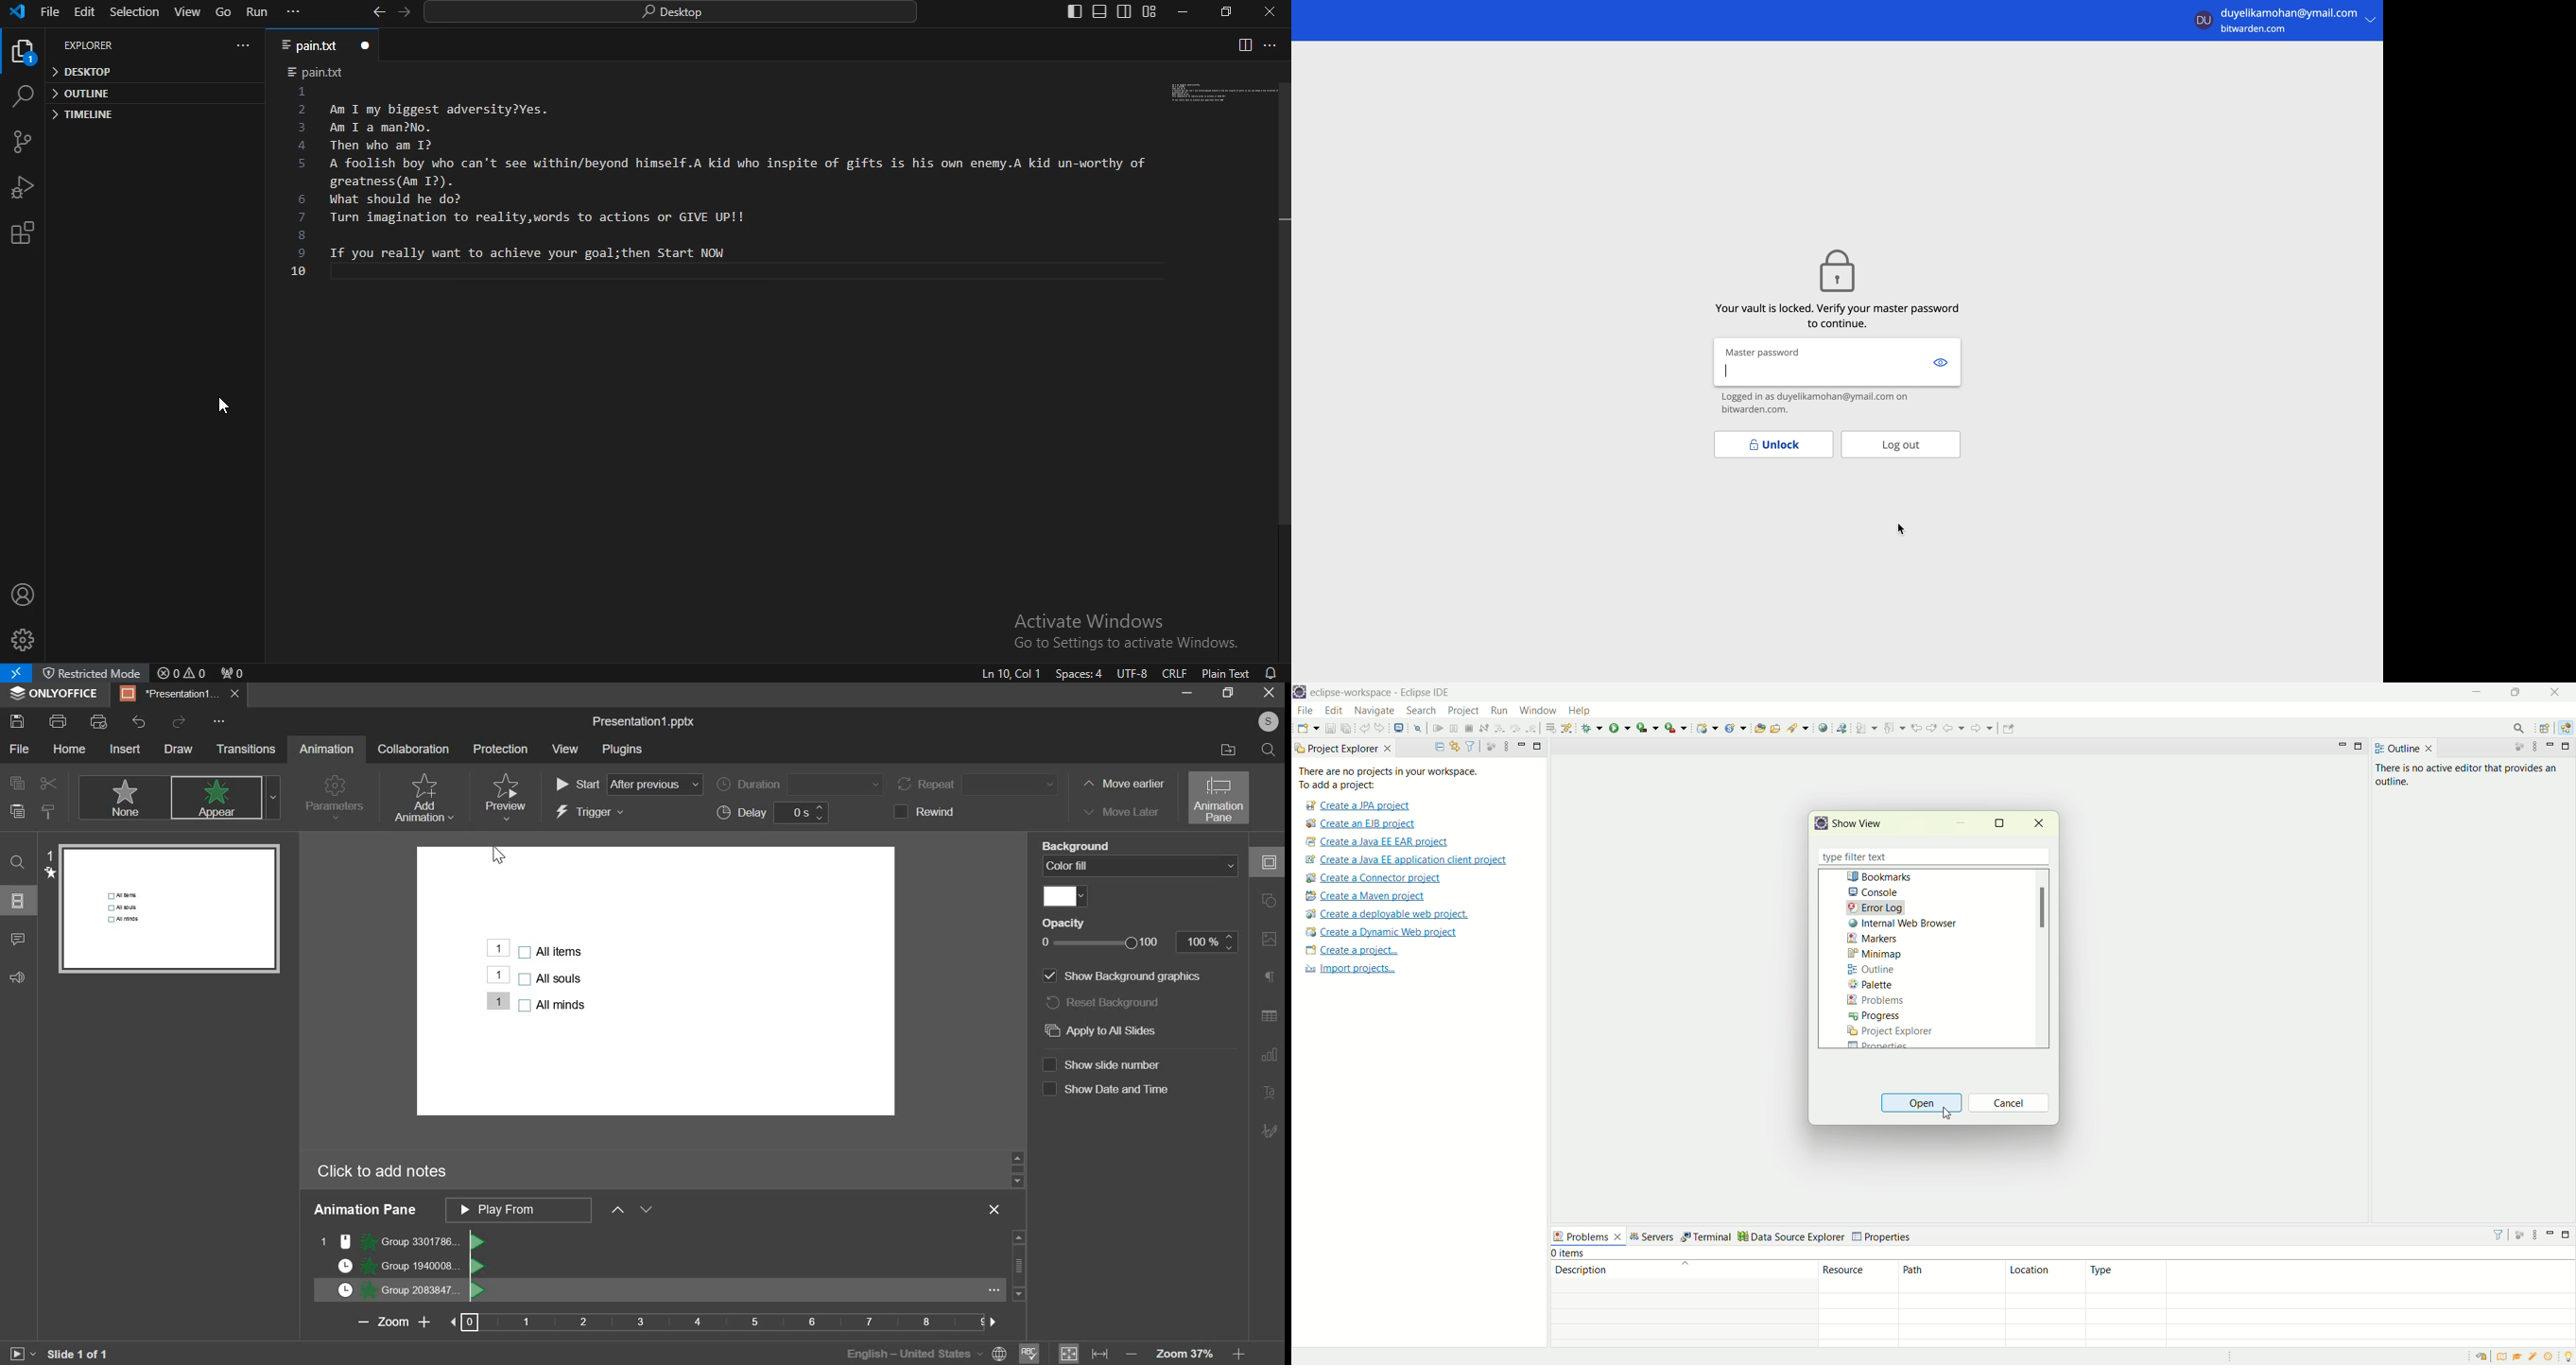  I want to click on rewind, so click(931, 811).